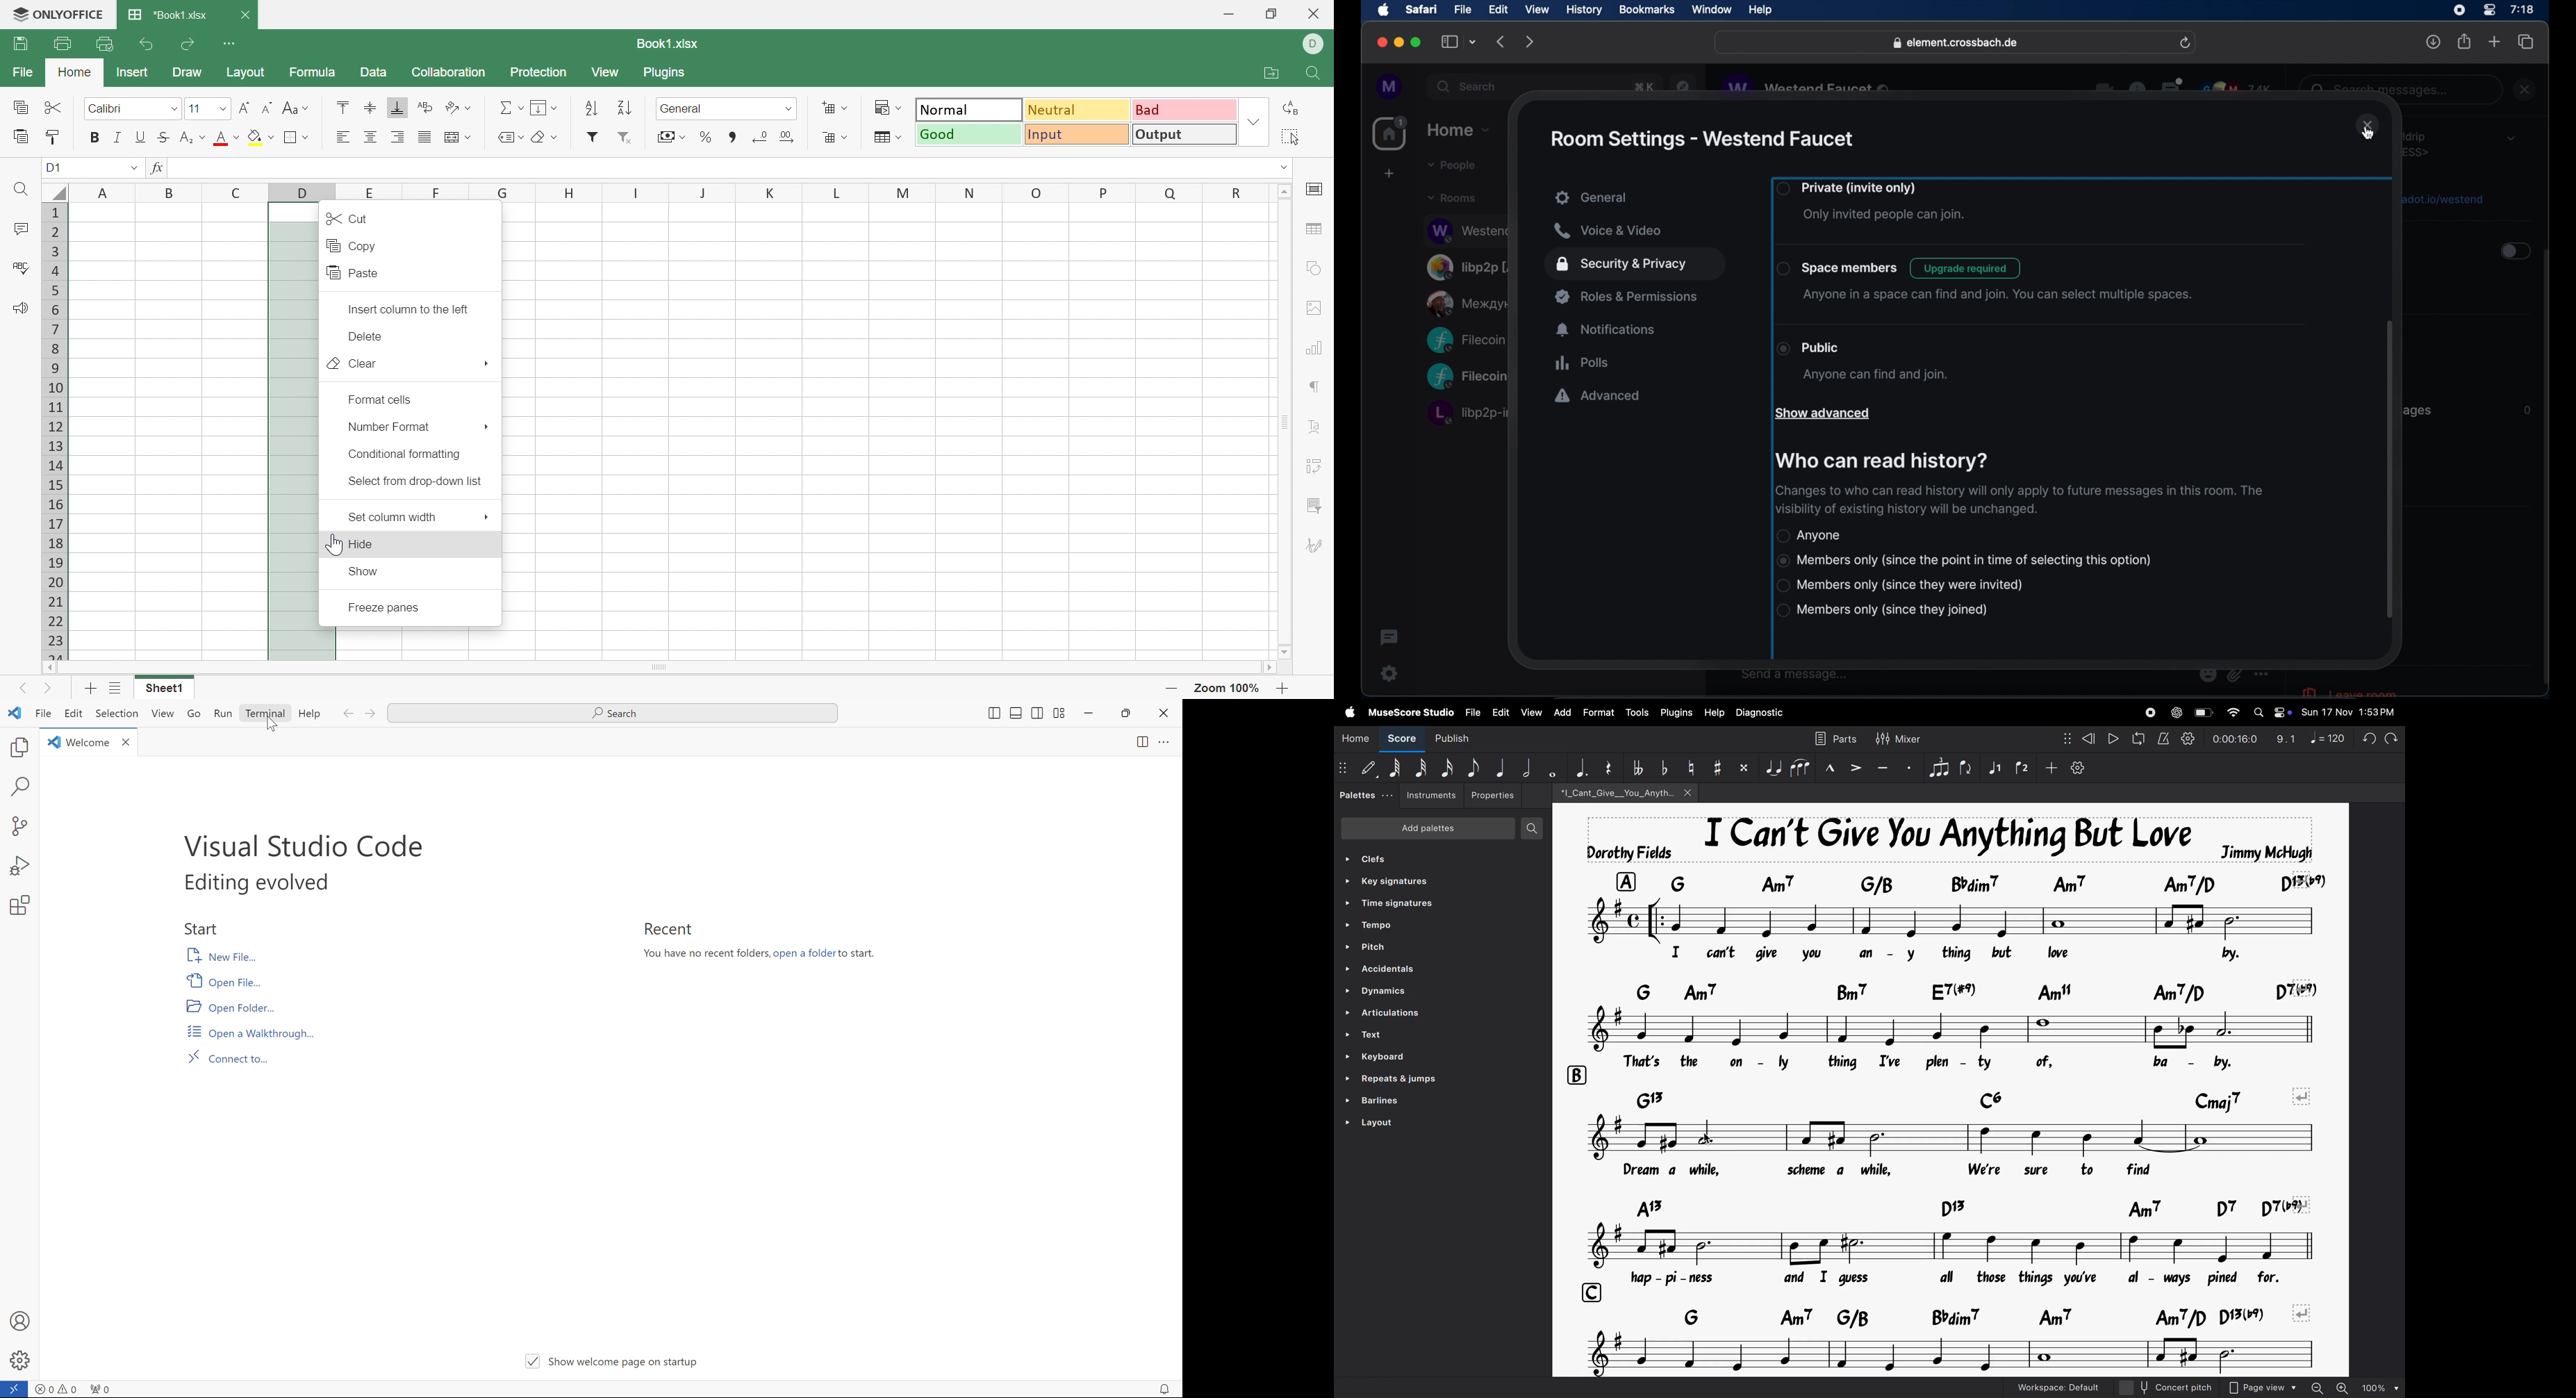  I want to click on , so click(2398, 1387).